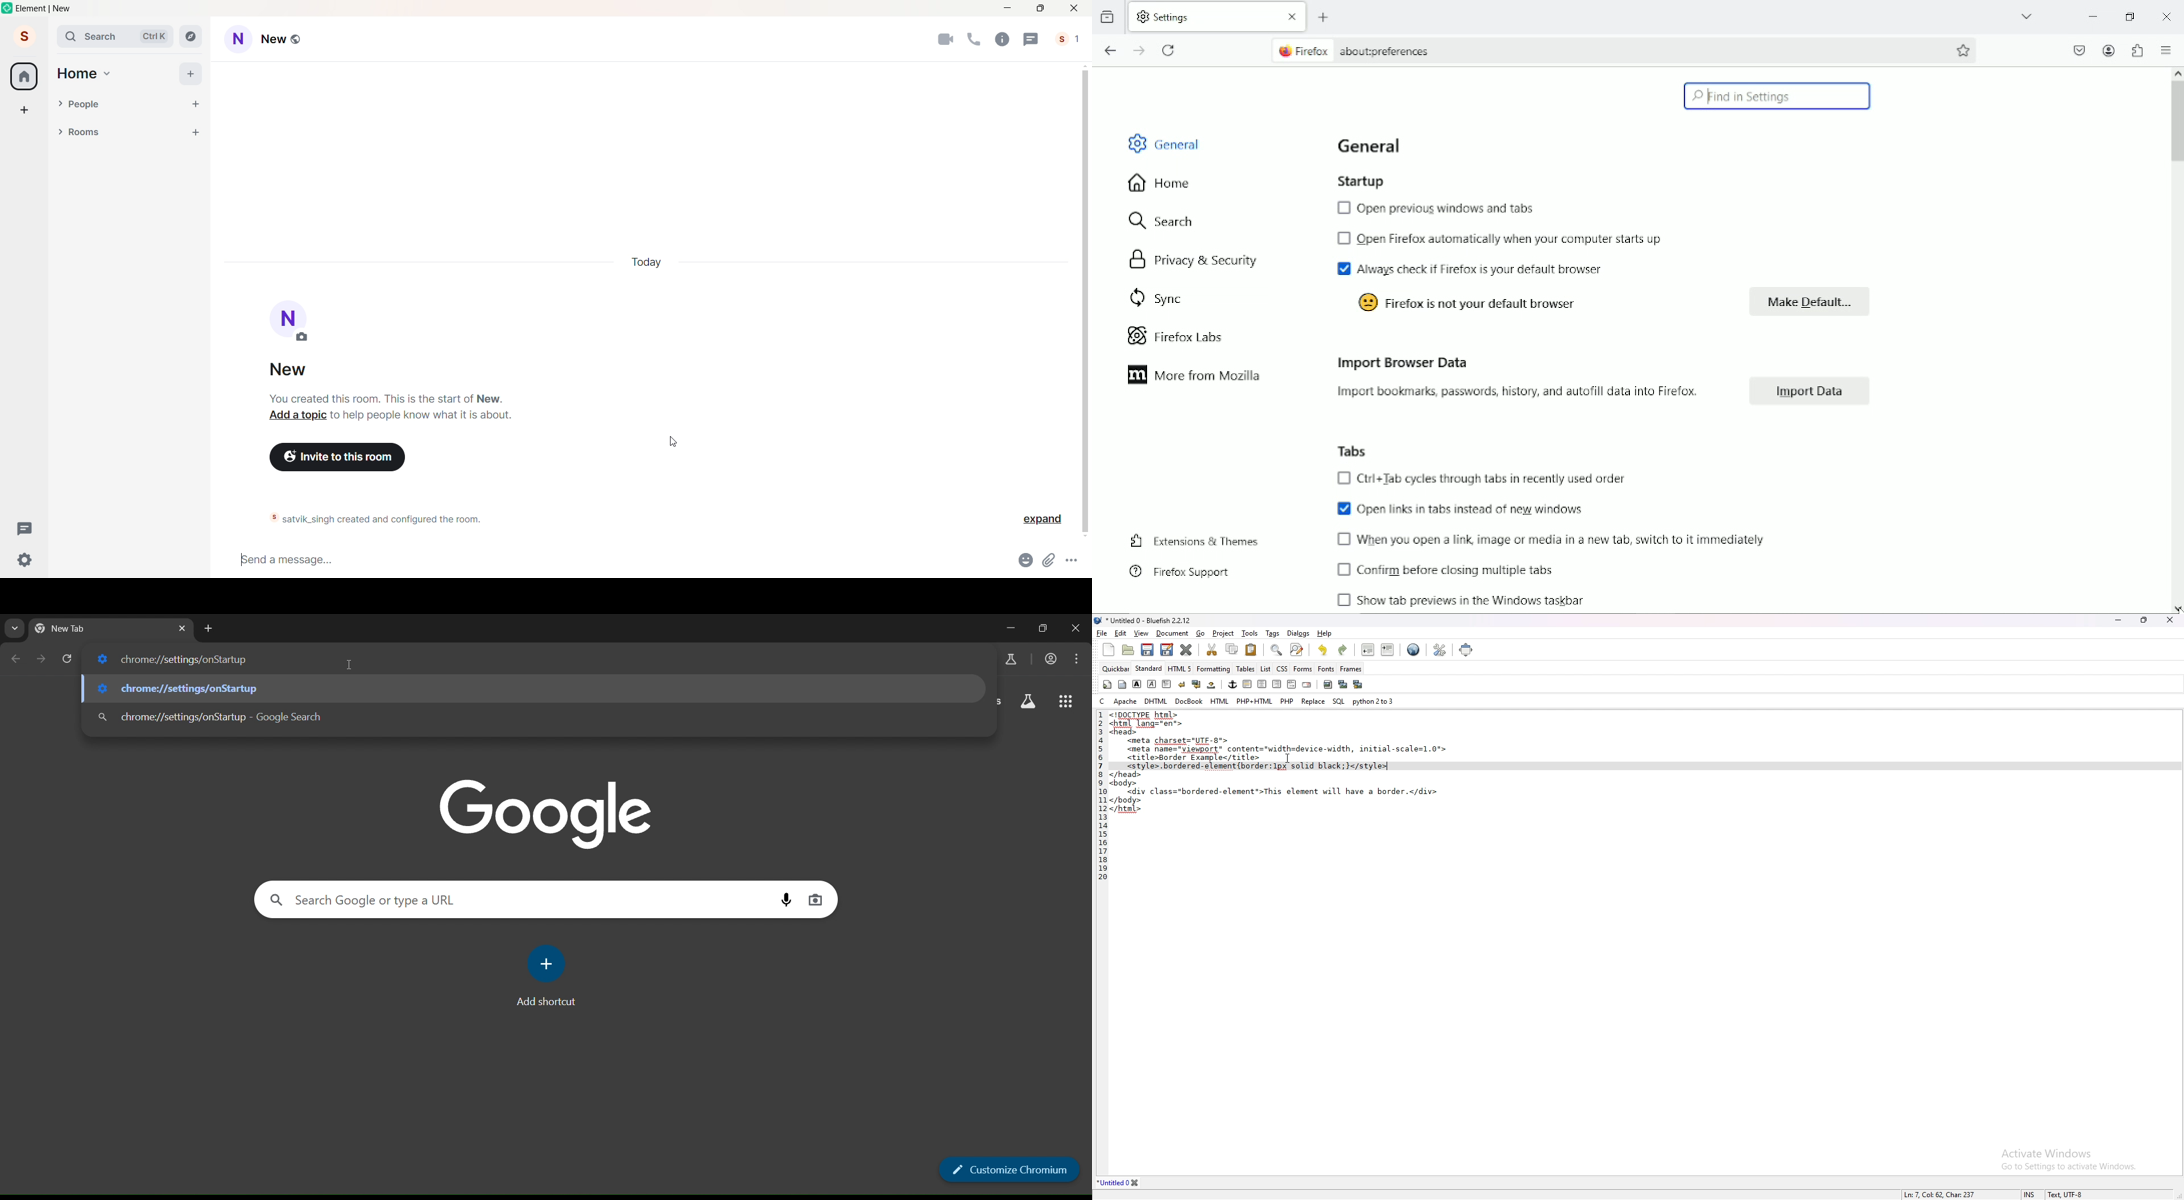 The height and width of the screenshot is (1204, 2184). Describe the element at coordinates (24, 36) in the screenshot. I see `Account` at that location.